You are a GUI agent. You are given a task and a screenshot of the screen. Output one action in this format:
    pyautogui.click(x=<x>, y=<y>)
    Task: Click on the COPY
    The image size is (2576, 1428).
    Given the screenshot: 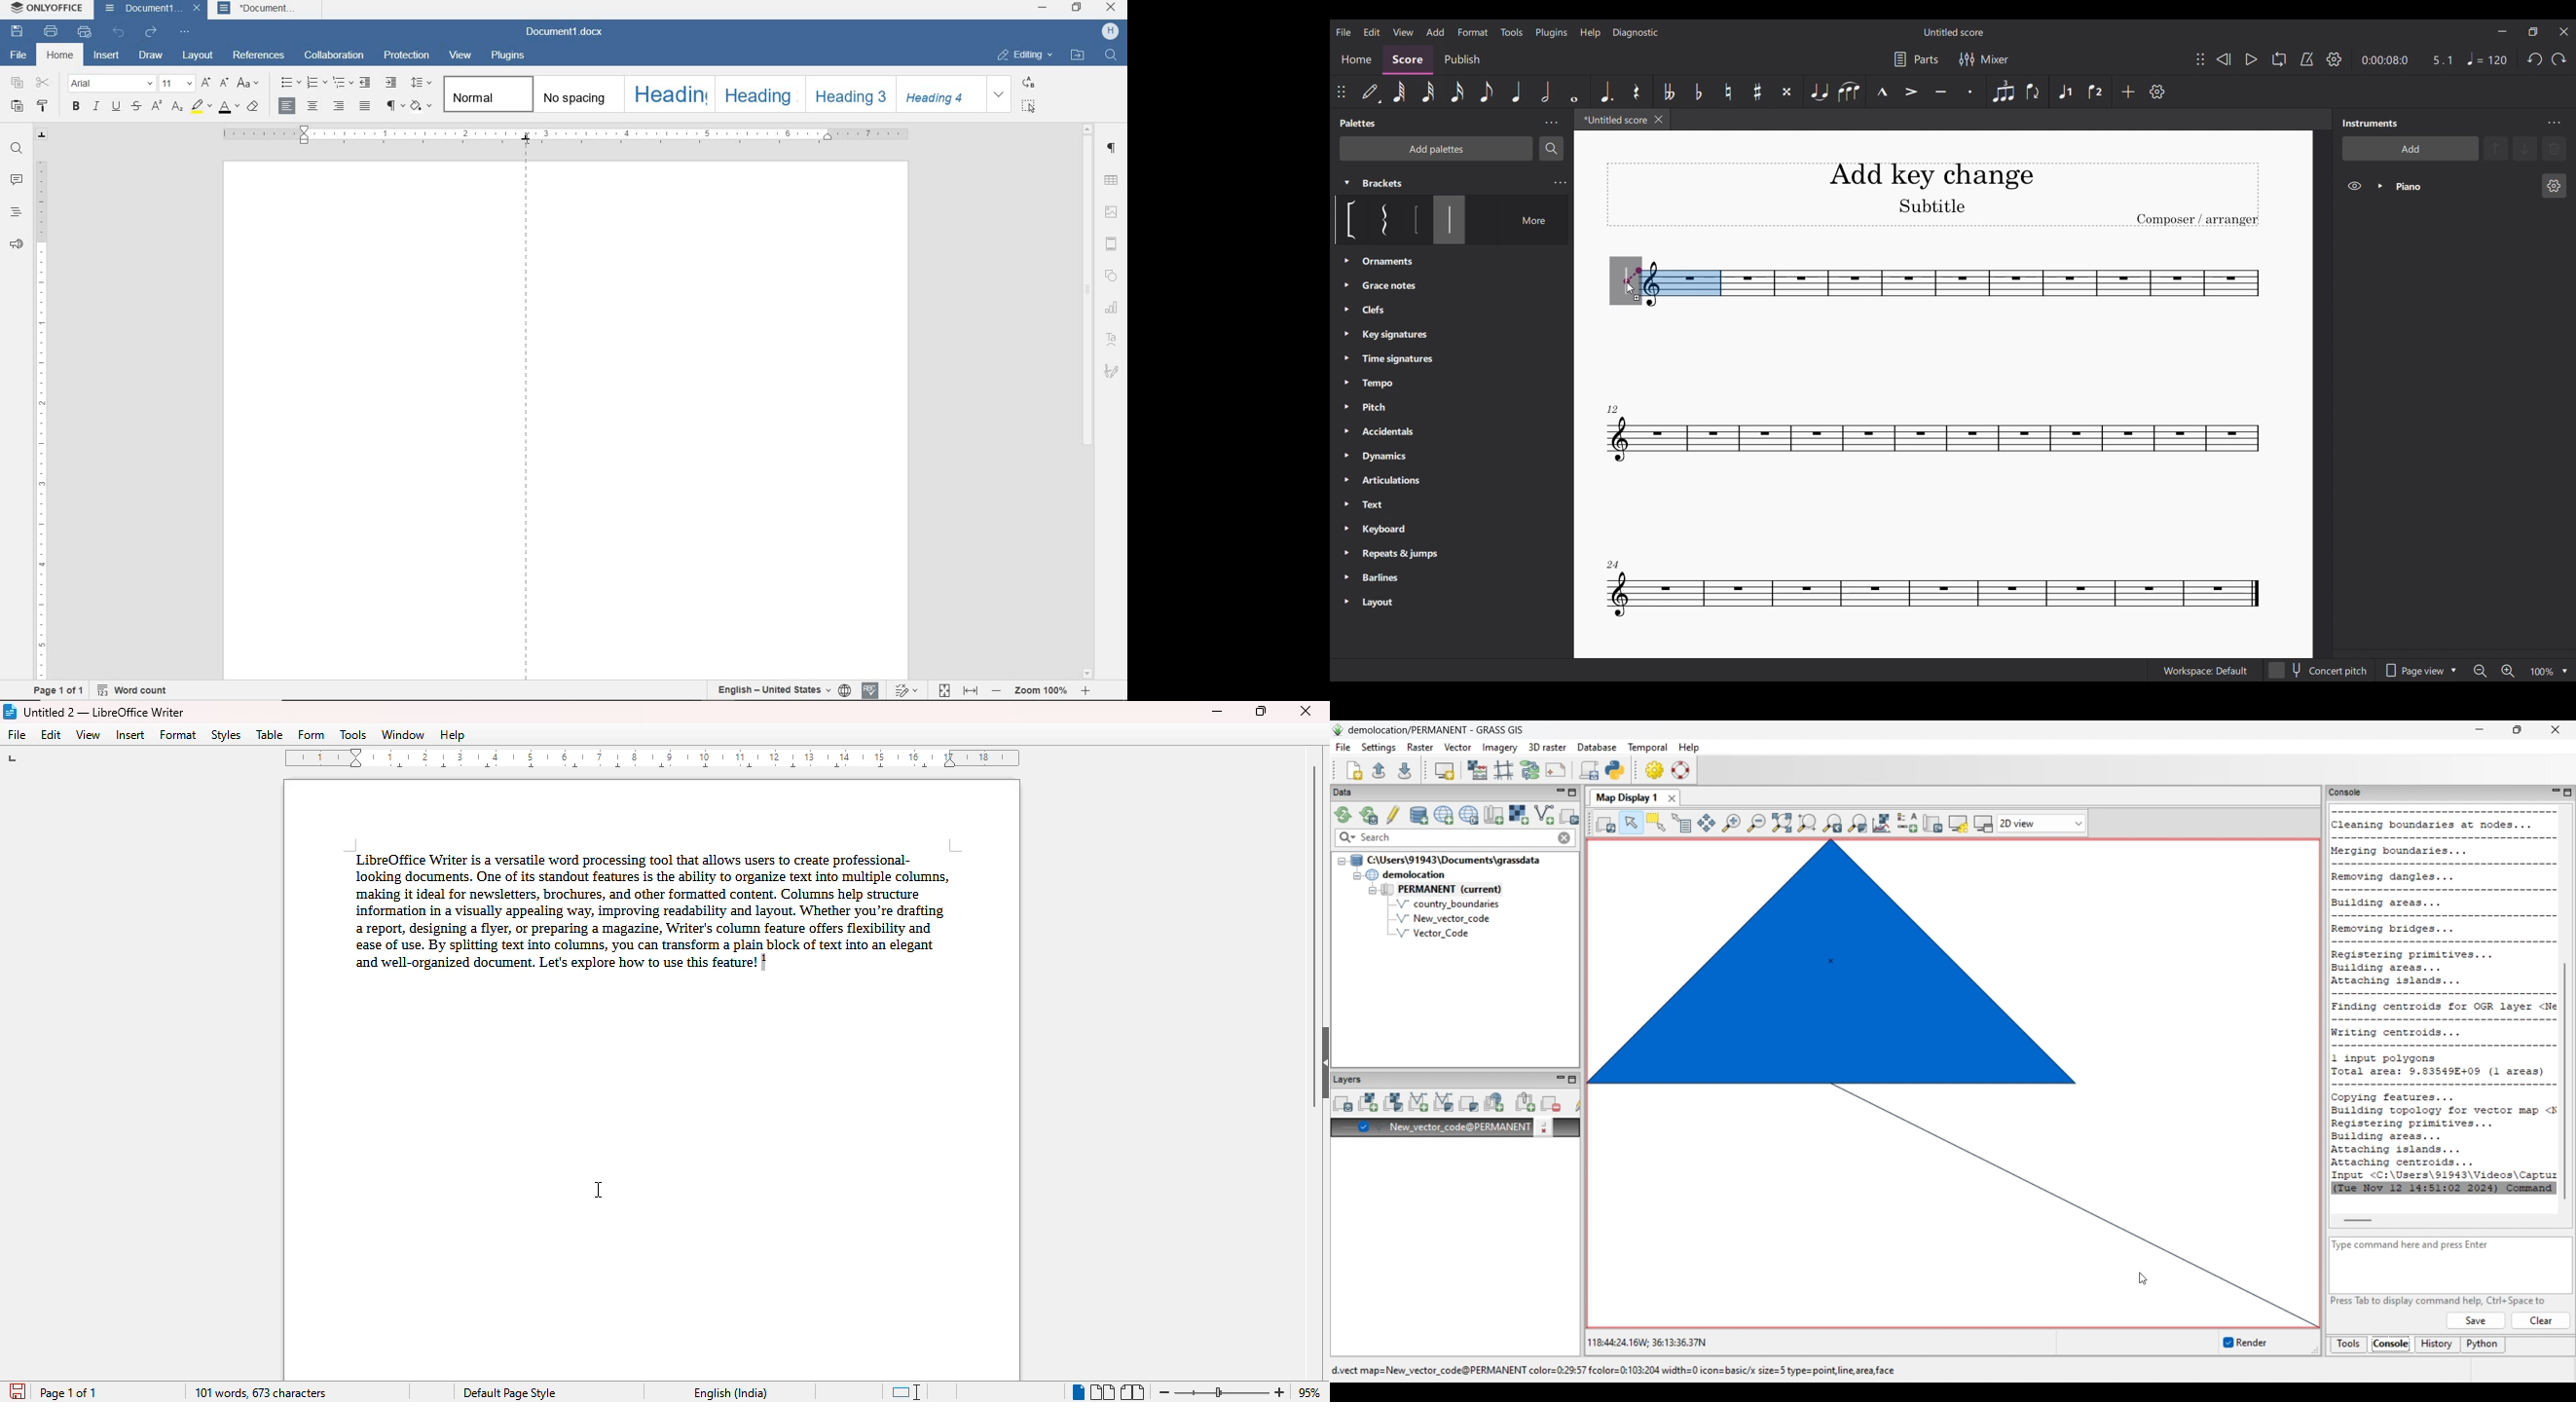 What is the action you would take?
    pyautogui.click(x=17, y=83)
    